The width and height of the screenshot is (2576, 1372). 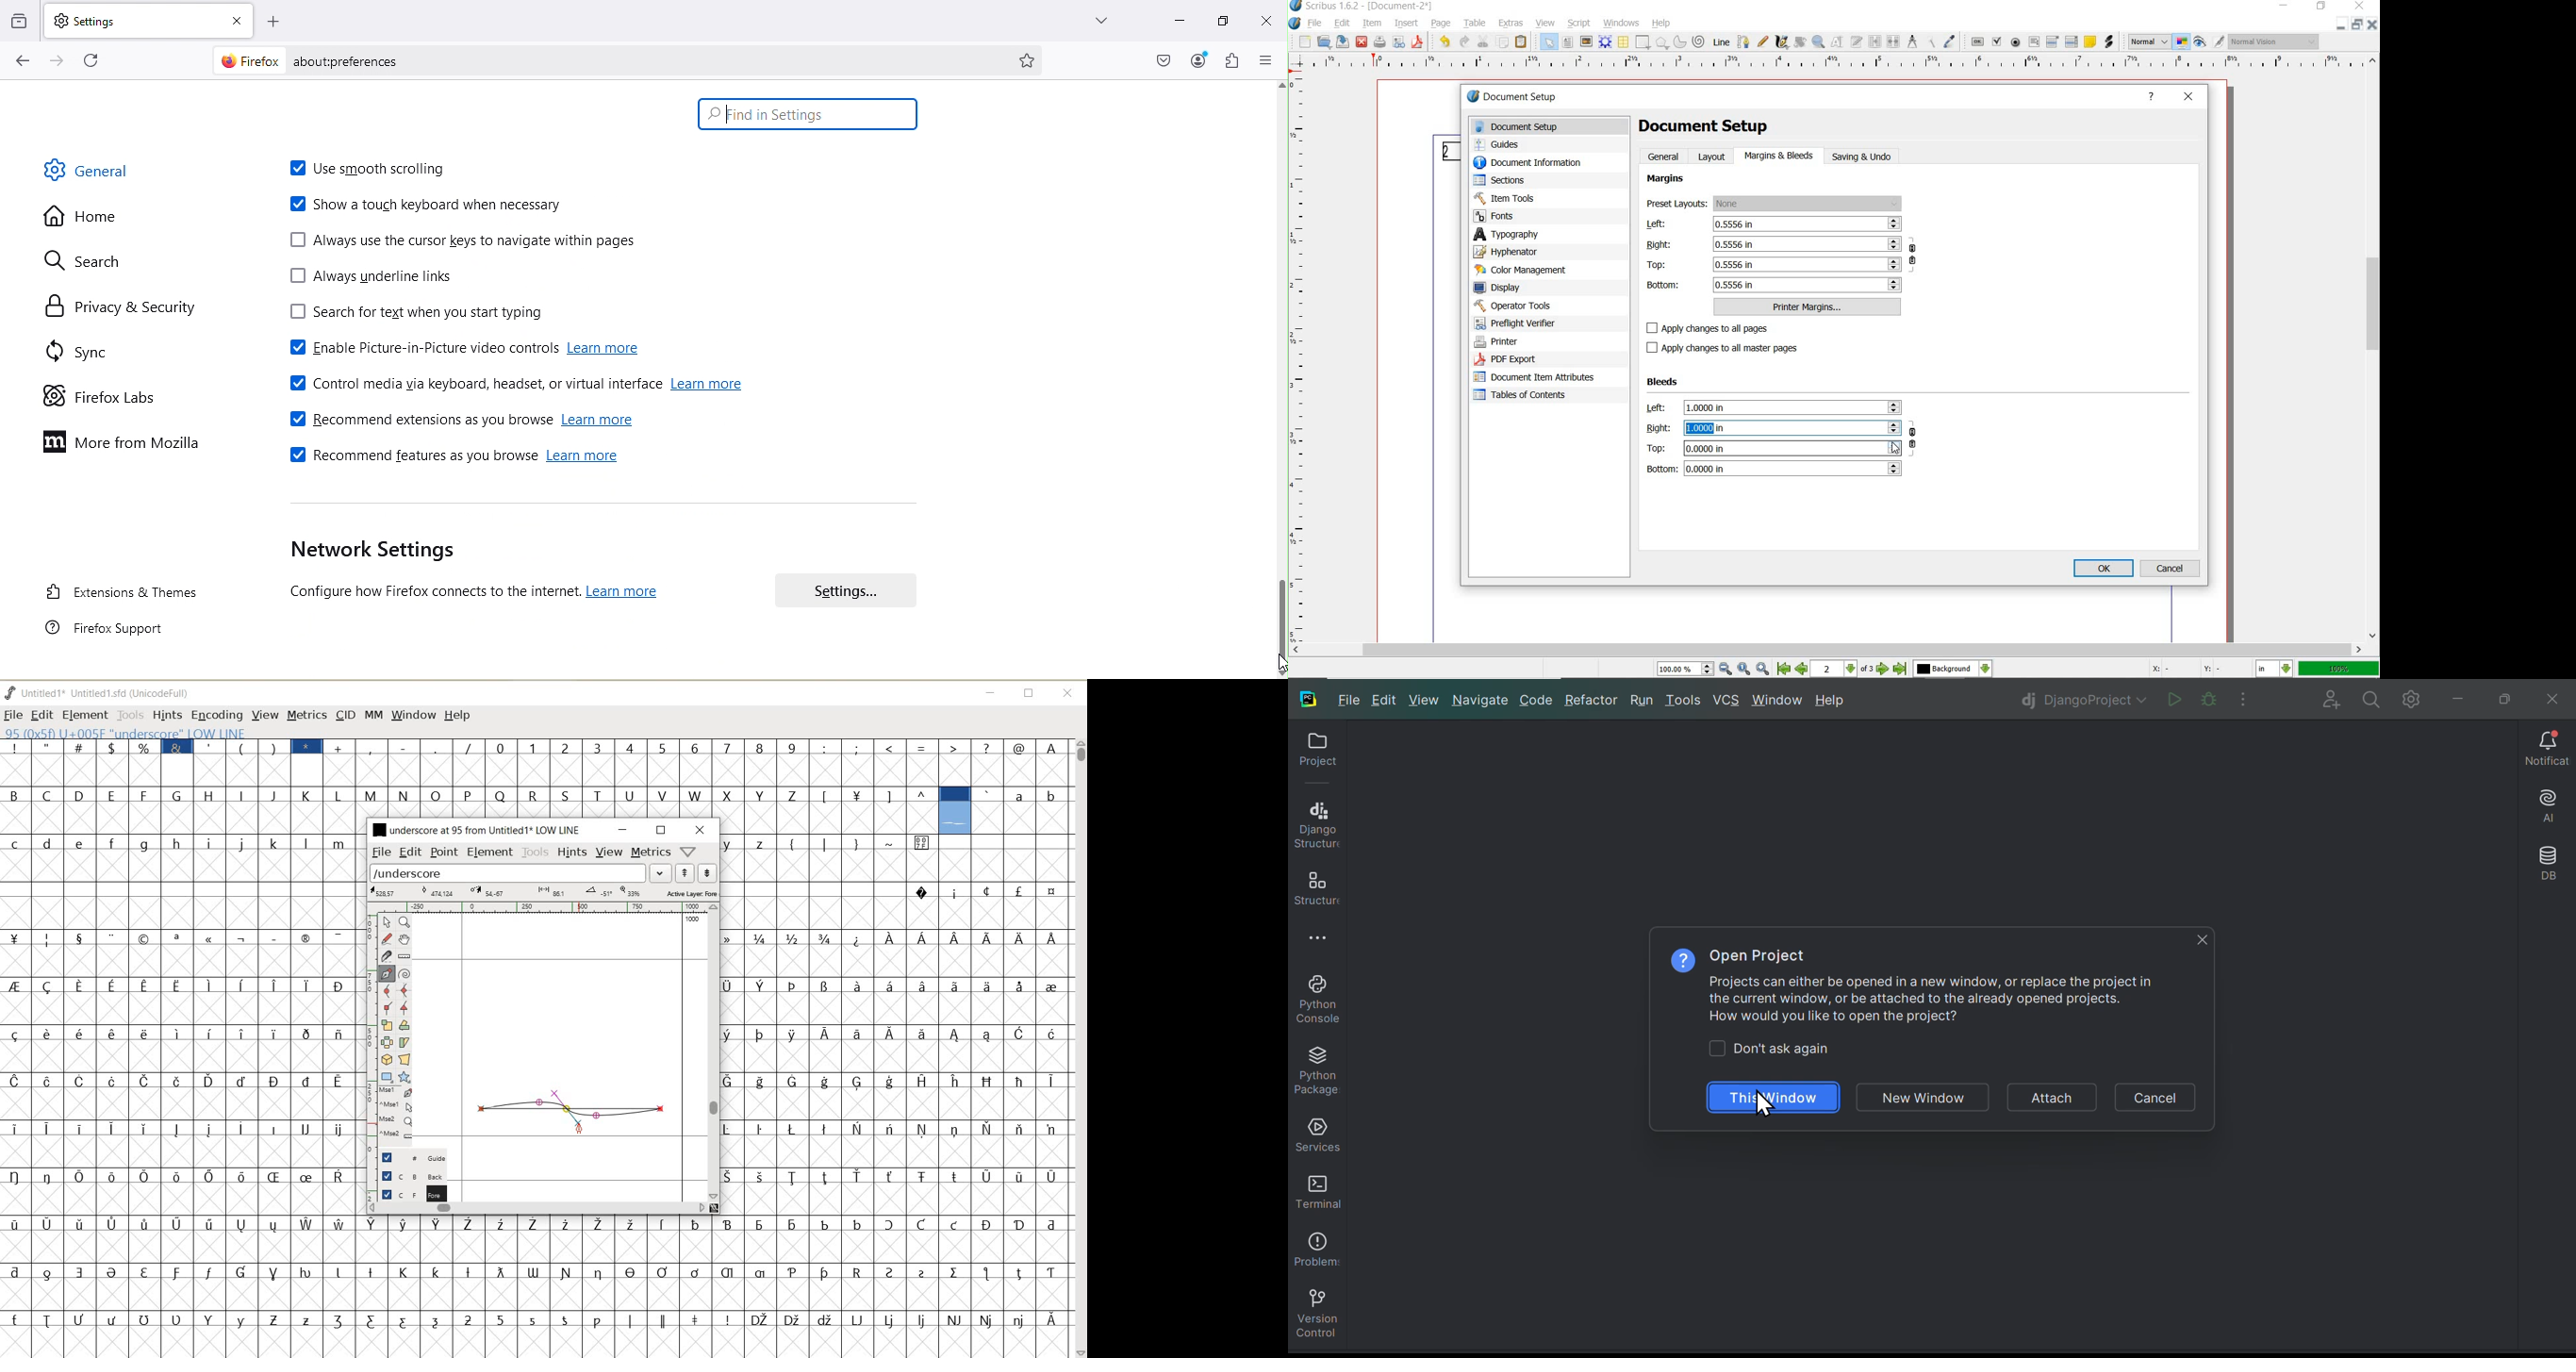 What do you see at coordinates (404, 1043) in the screenshot?
I see `skew the selection` at bounding box center [404, 1043].